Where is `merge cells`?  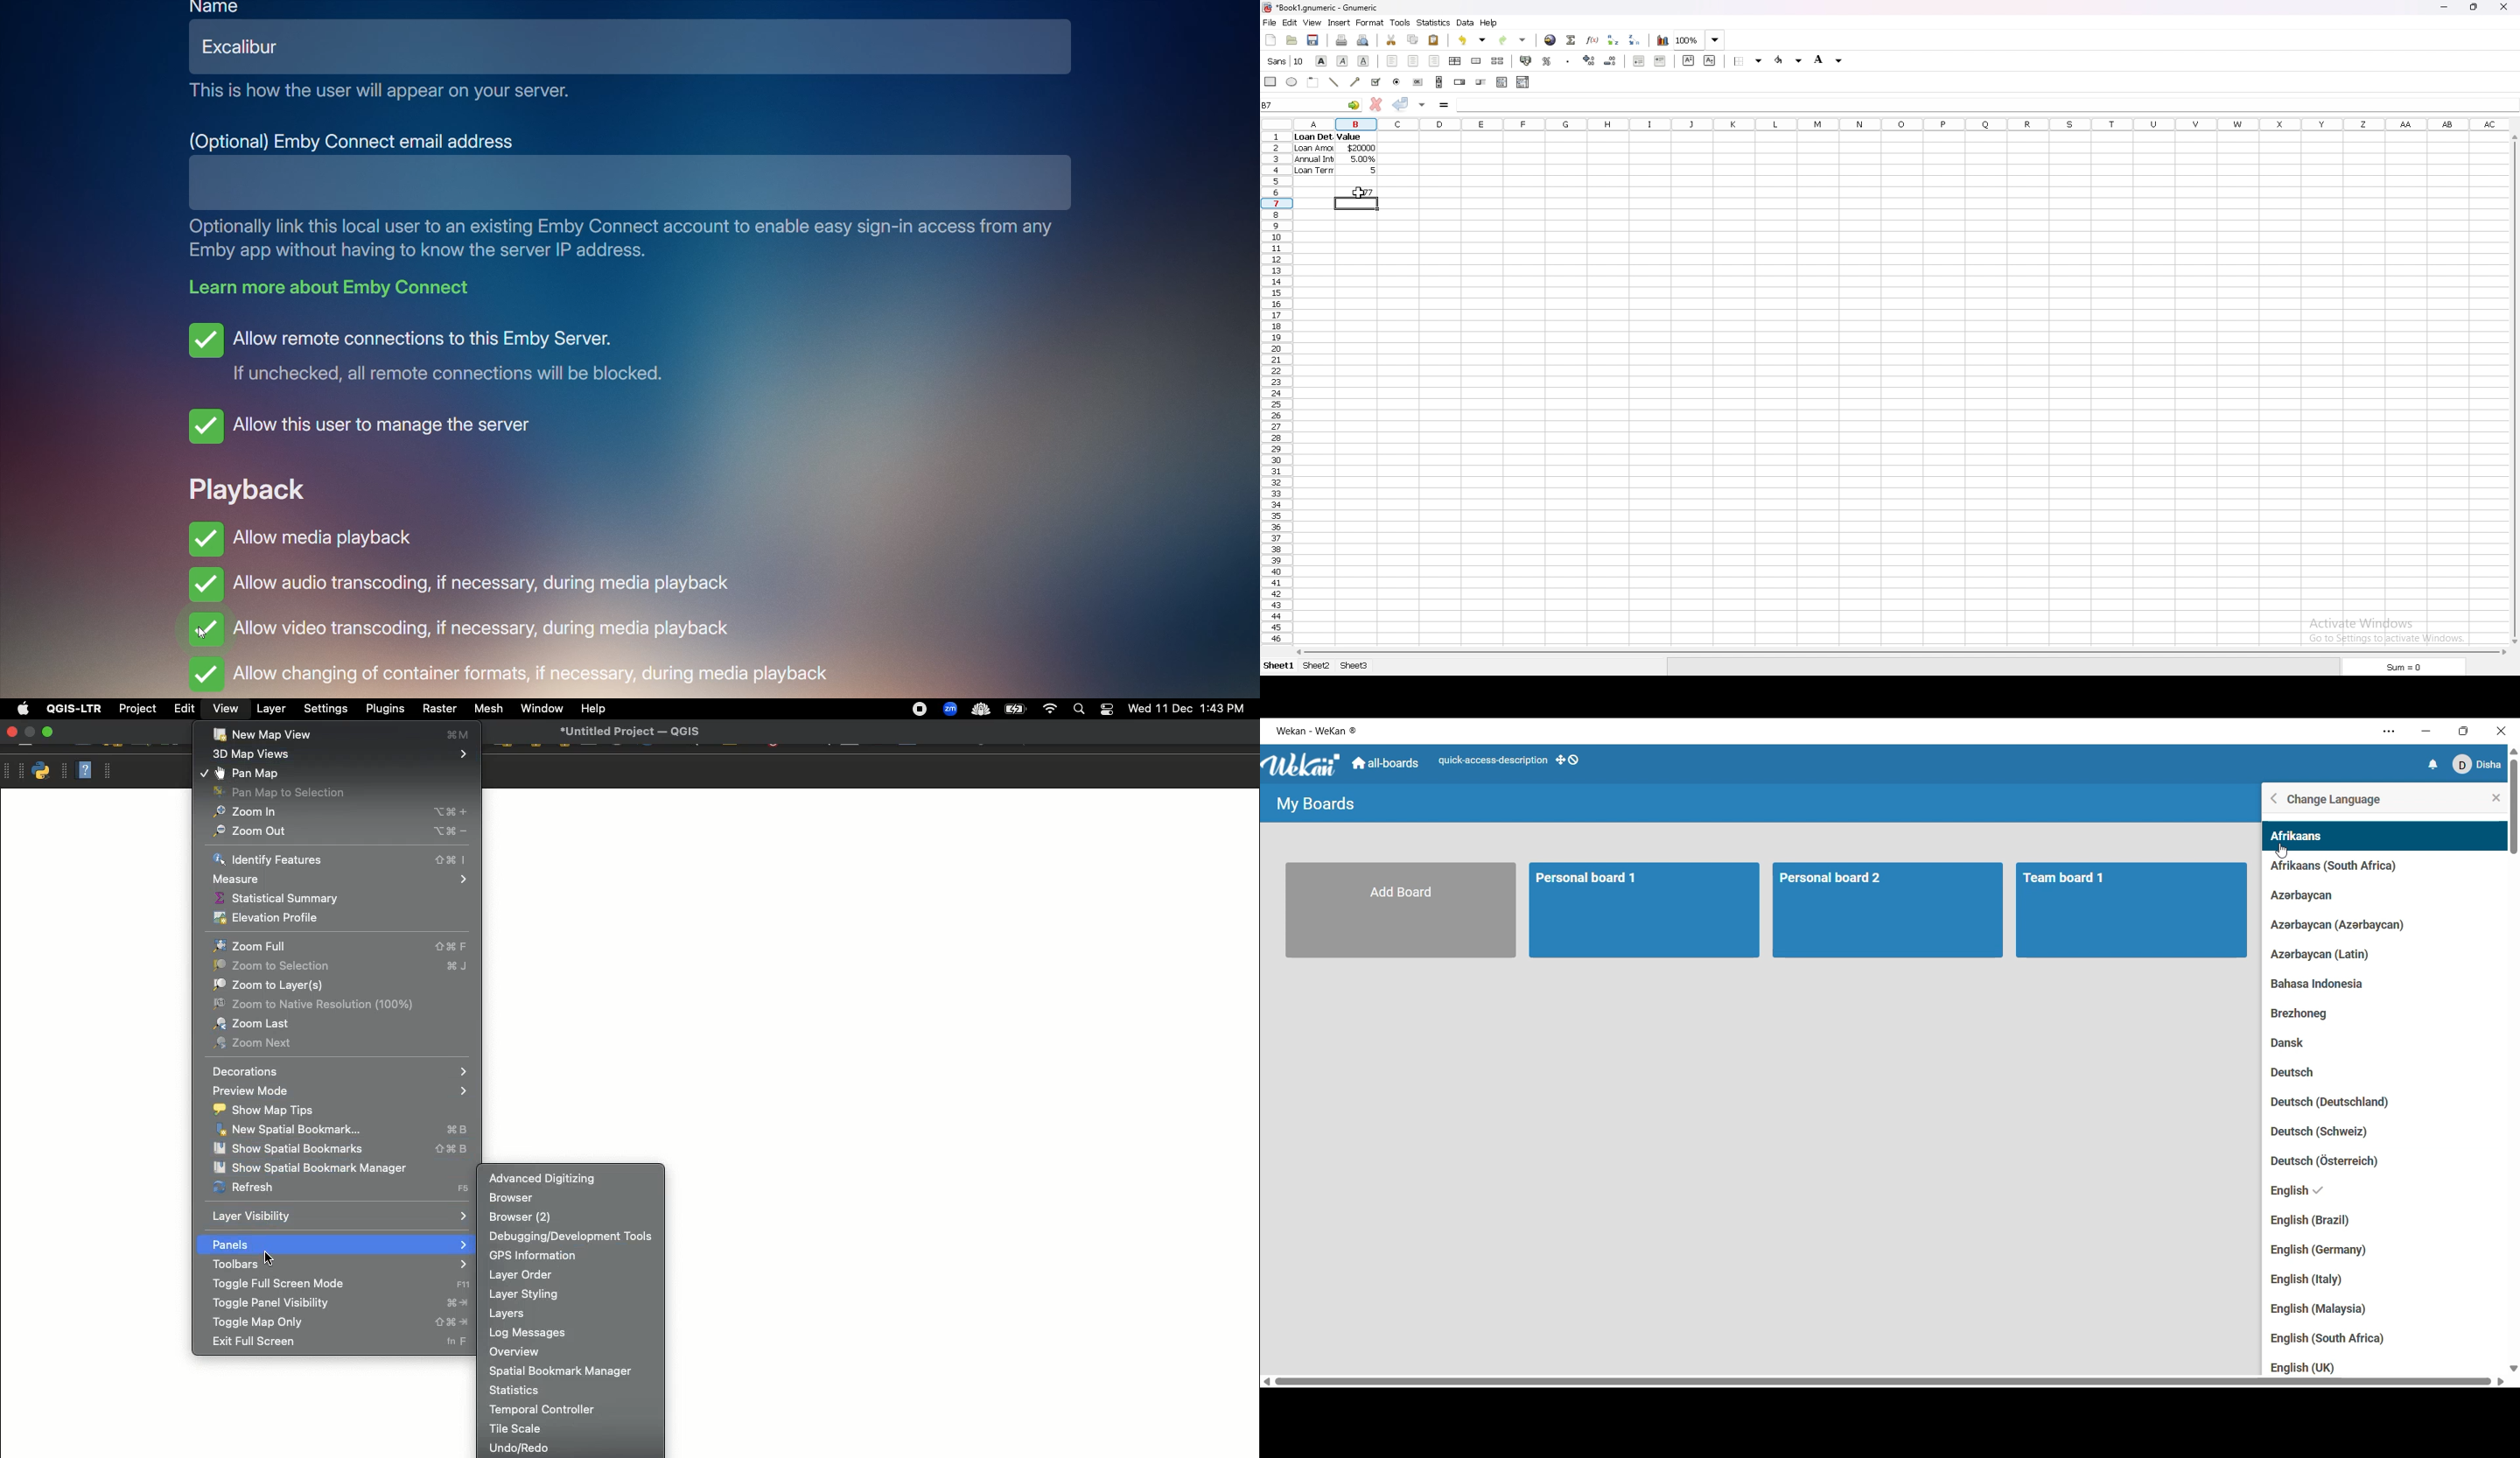
merge cells is located at coordinates (1476, 60).